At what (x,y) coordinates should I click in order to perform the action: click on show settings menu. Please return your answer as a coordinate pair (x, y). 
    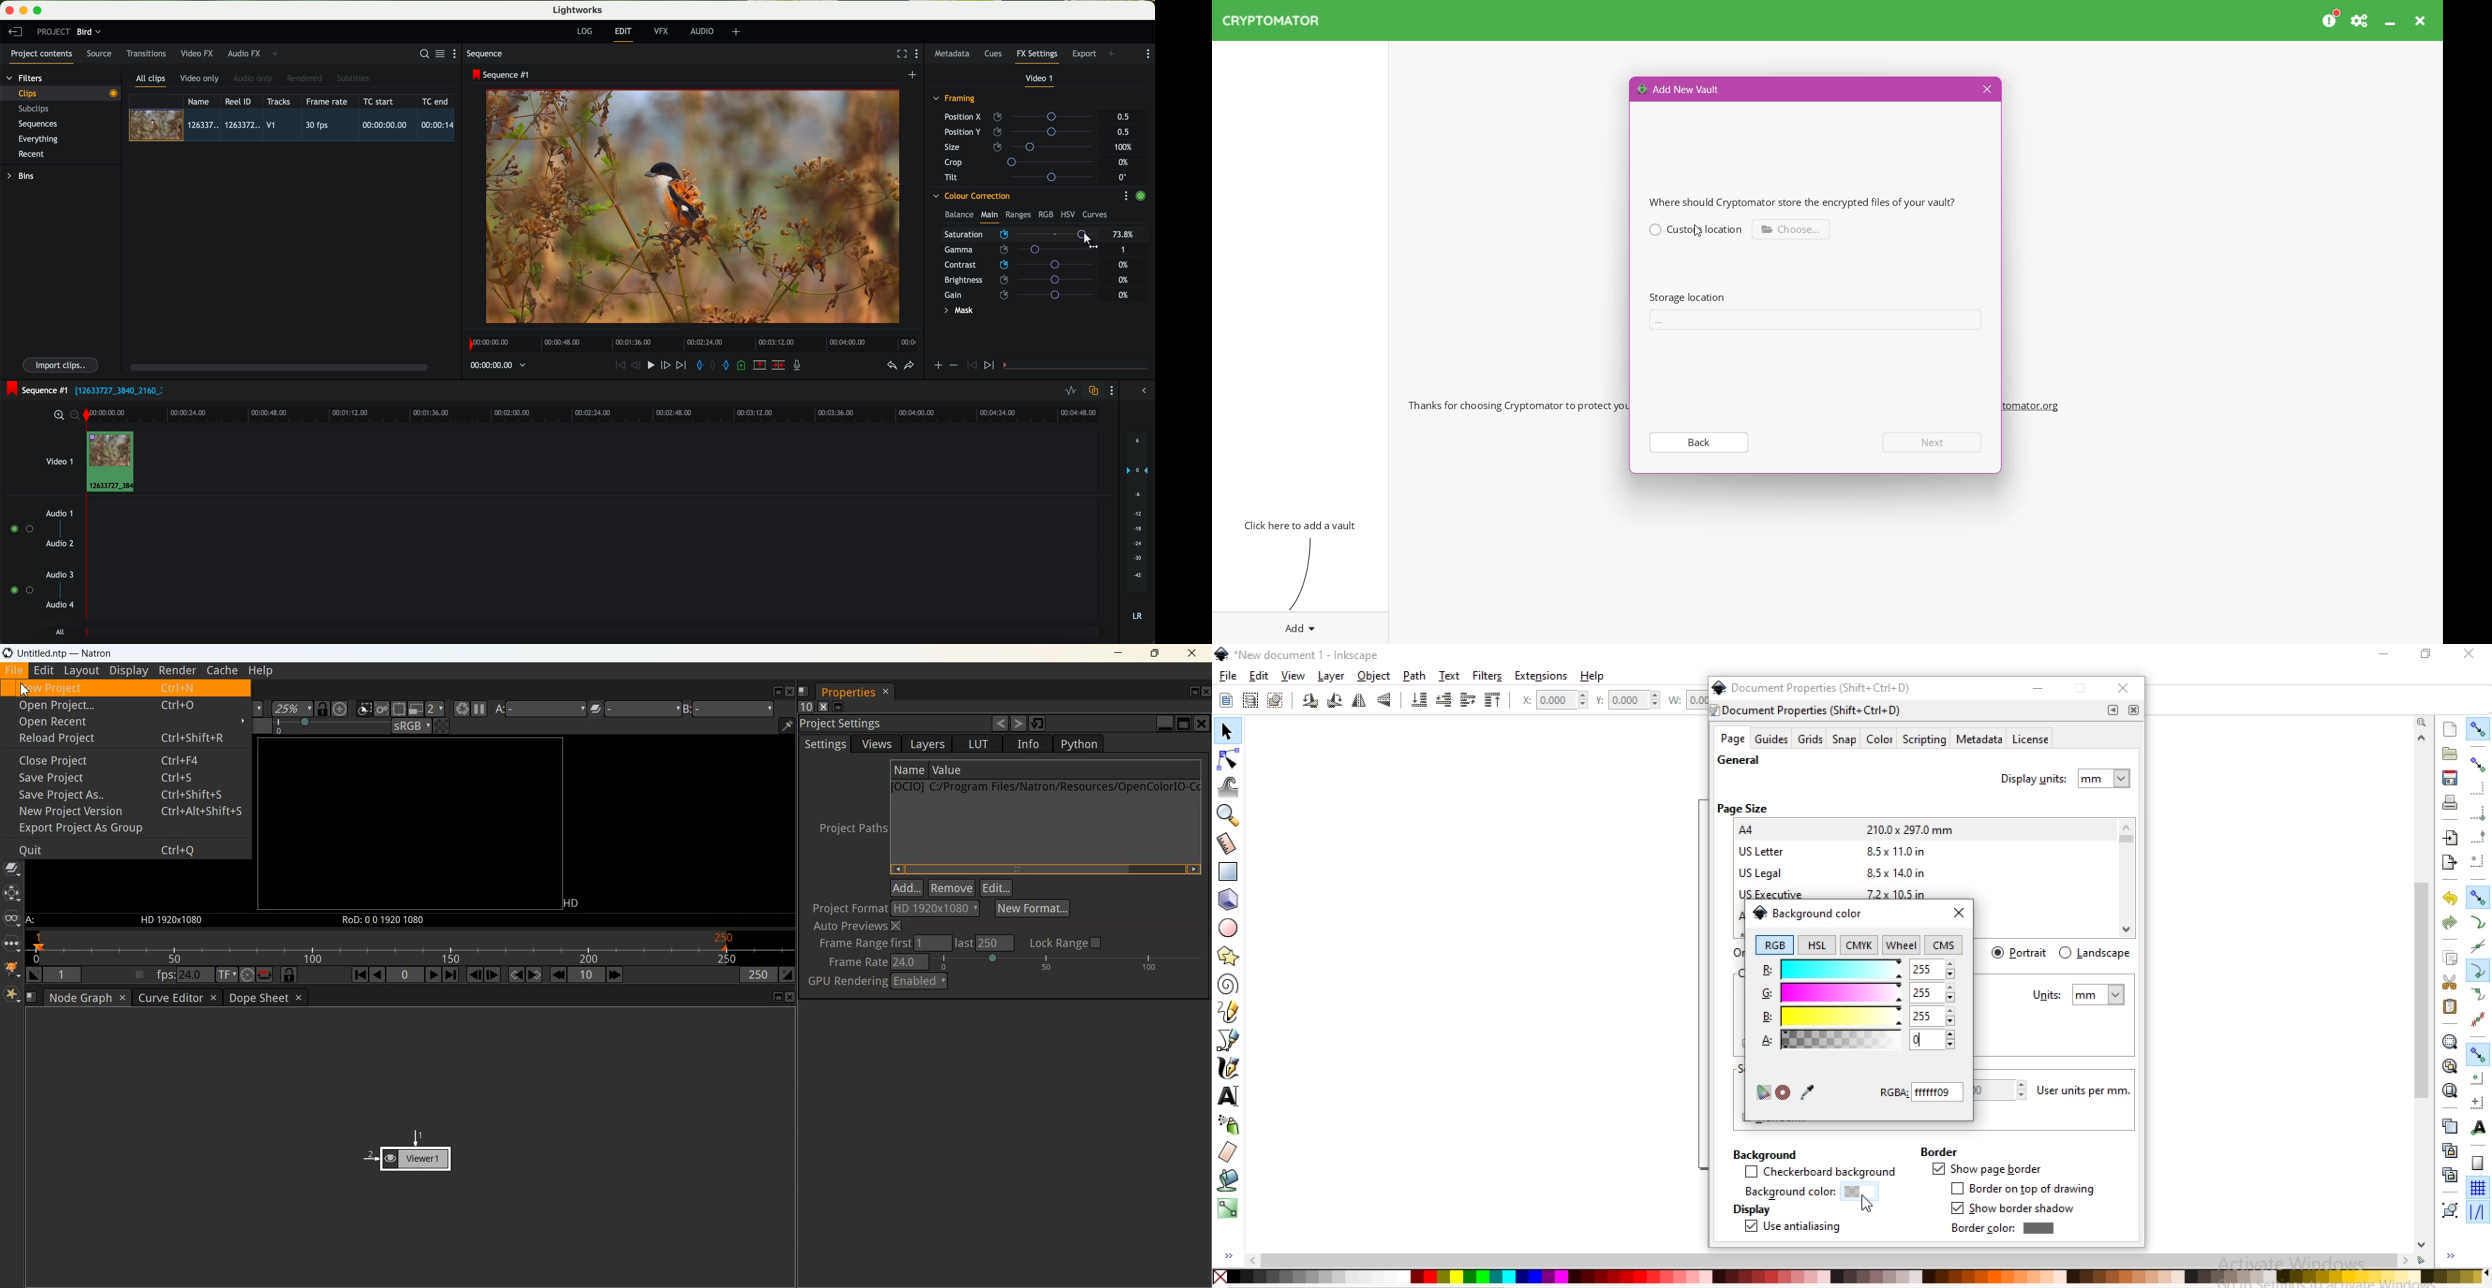
    Looking at the image, I should click on (1111, 390).